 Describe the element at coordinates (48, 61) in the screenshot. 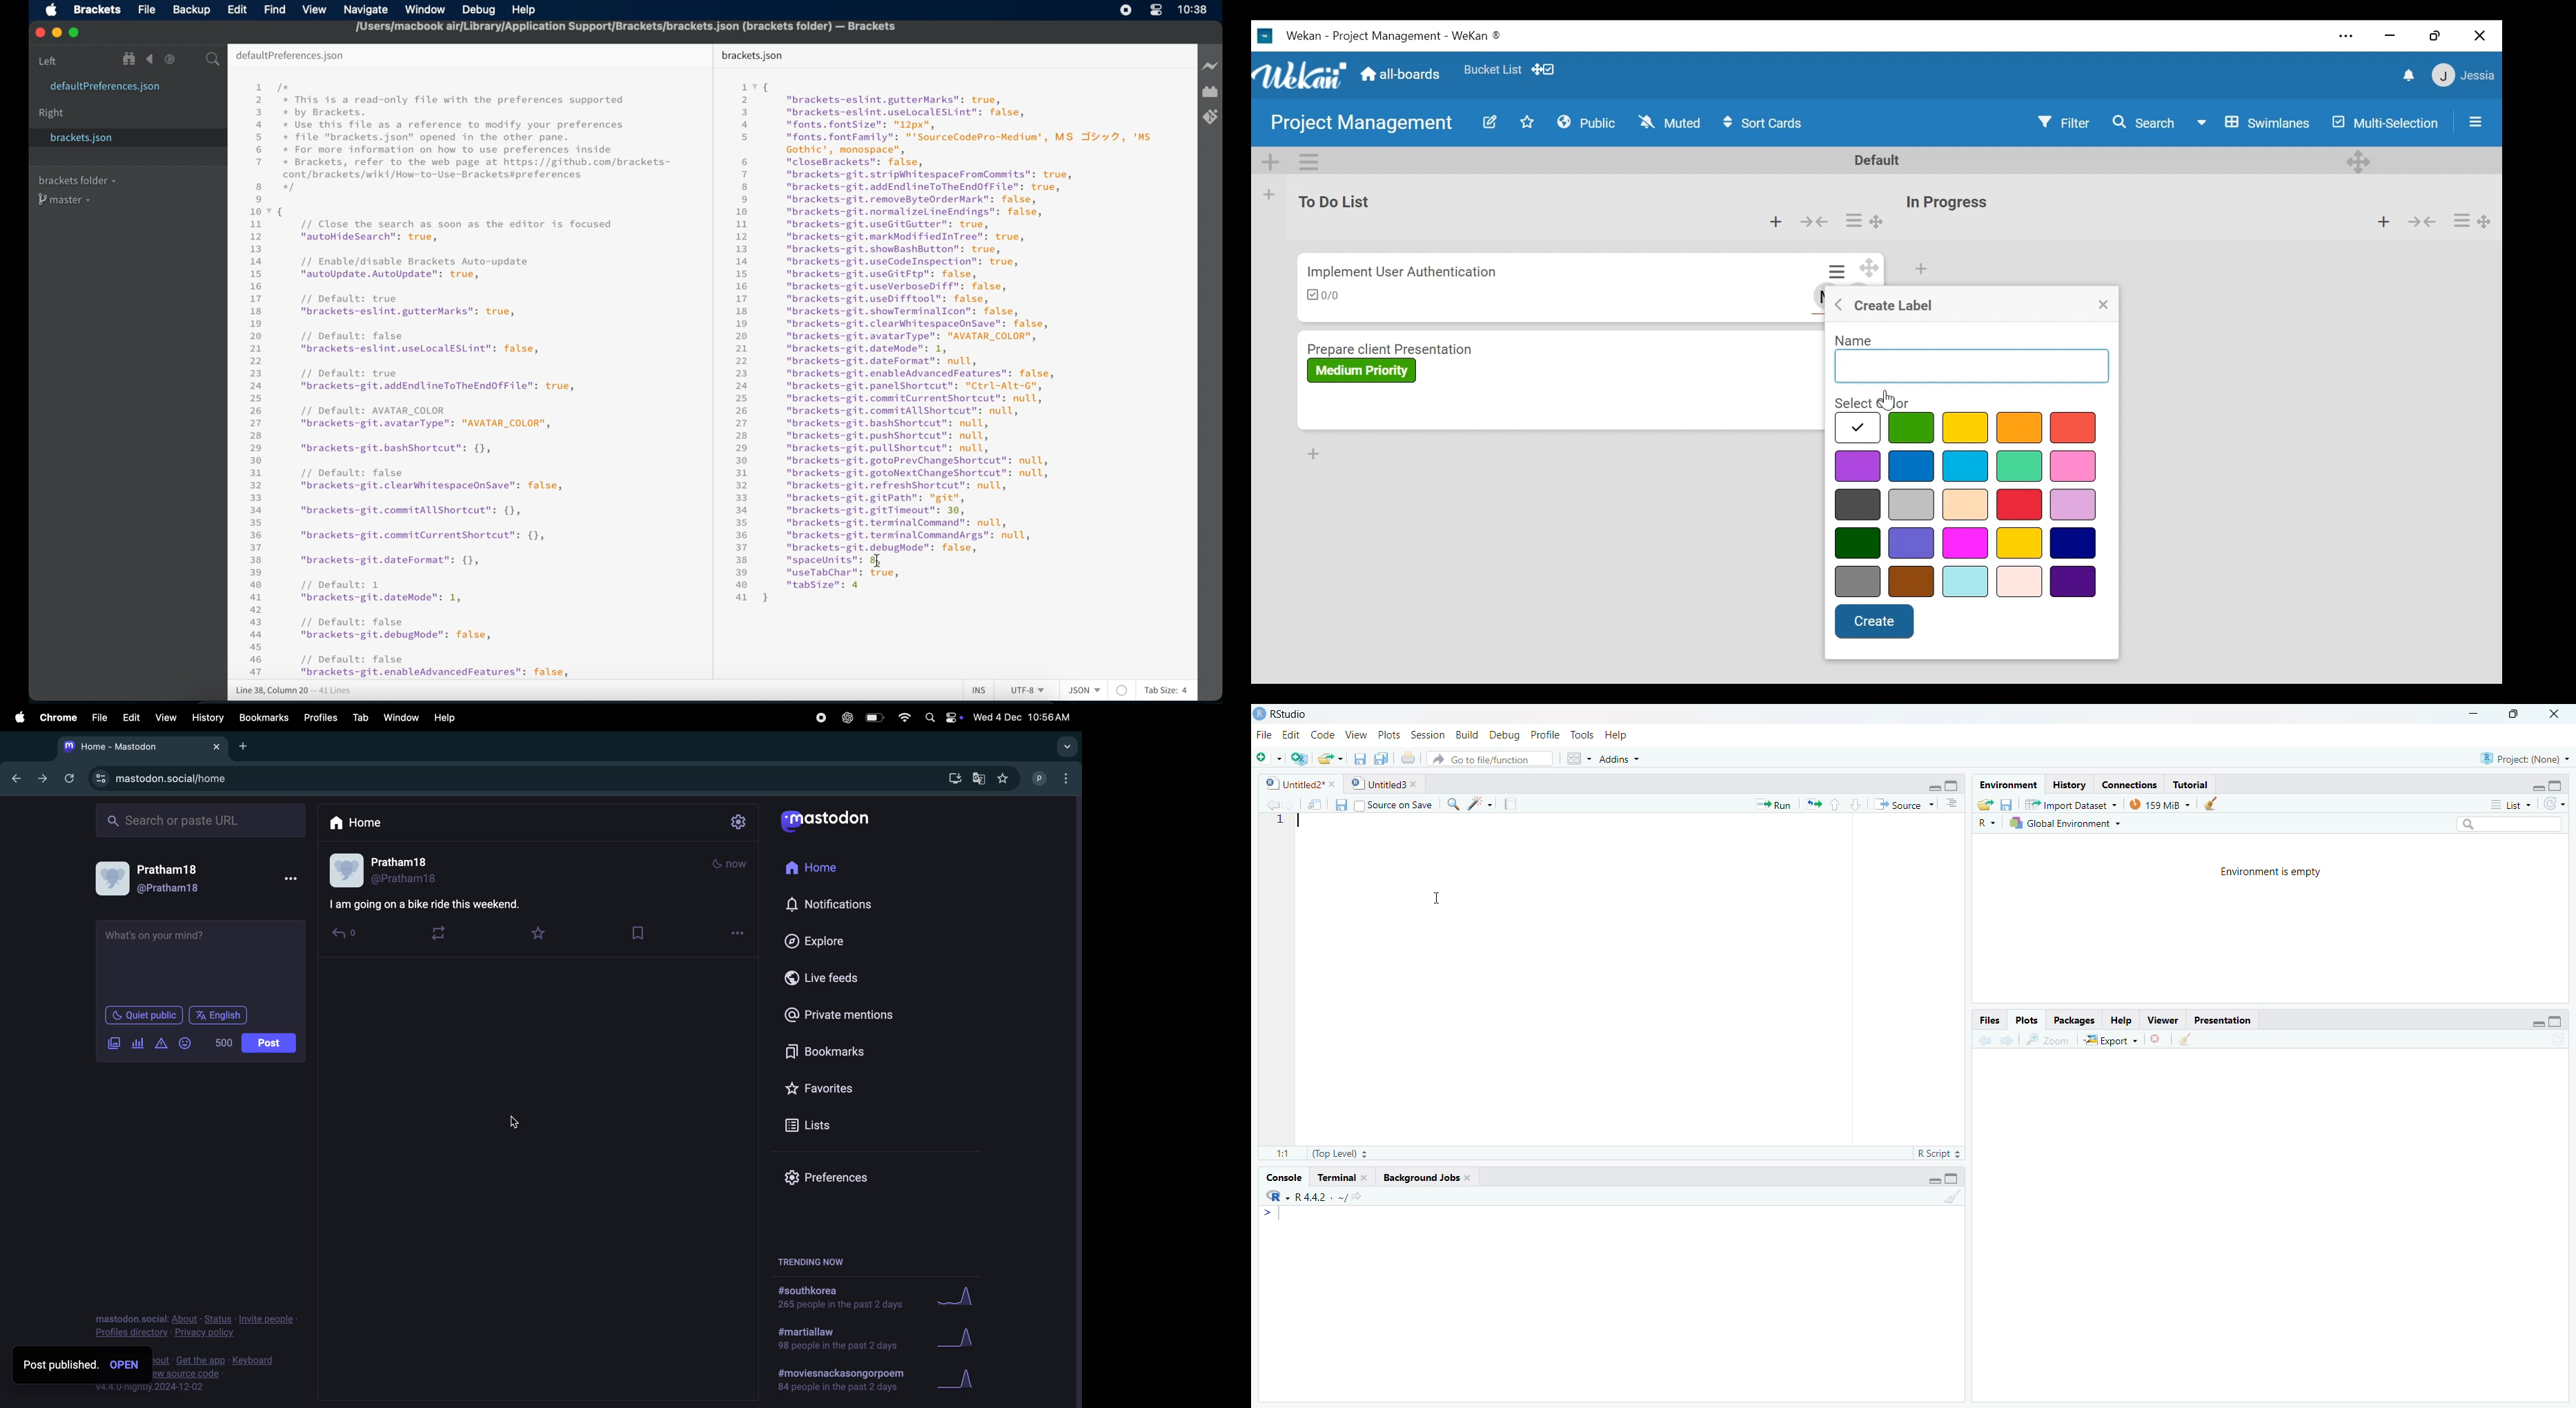

I see `left` at that location.